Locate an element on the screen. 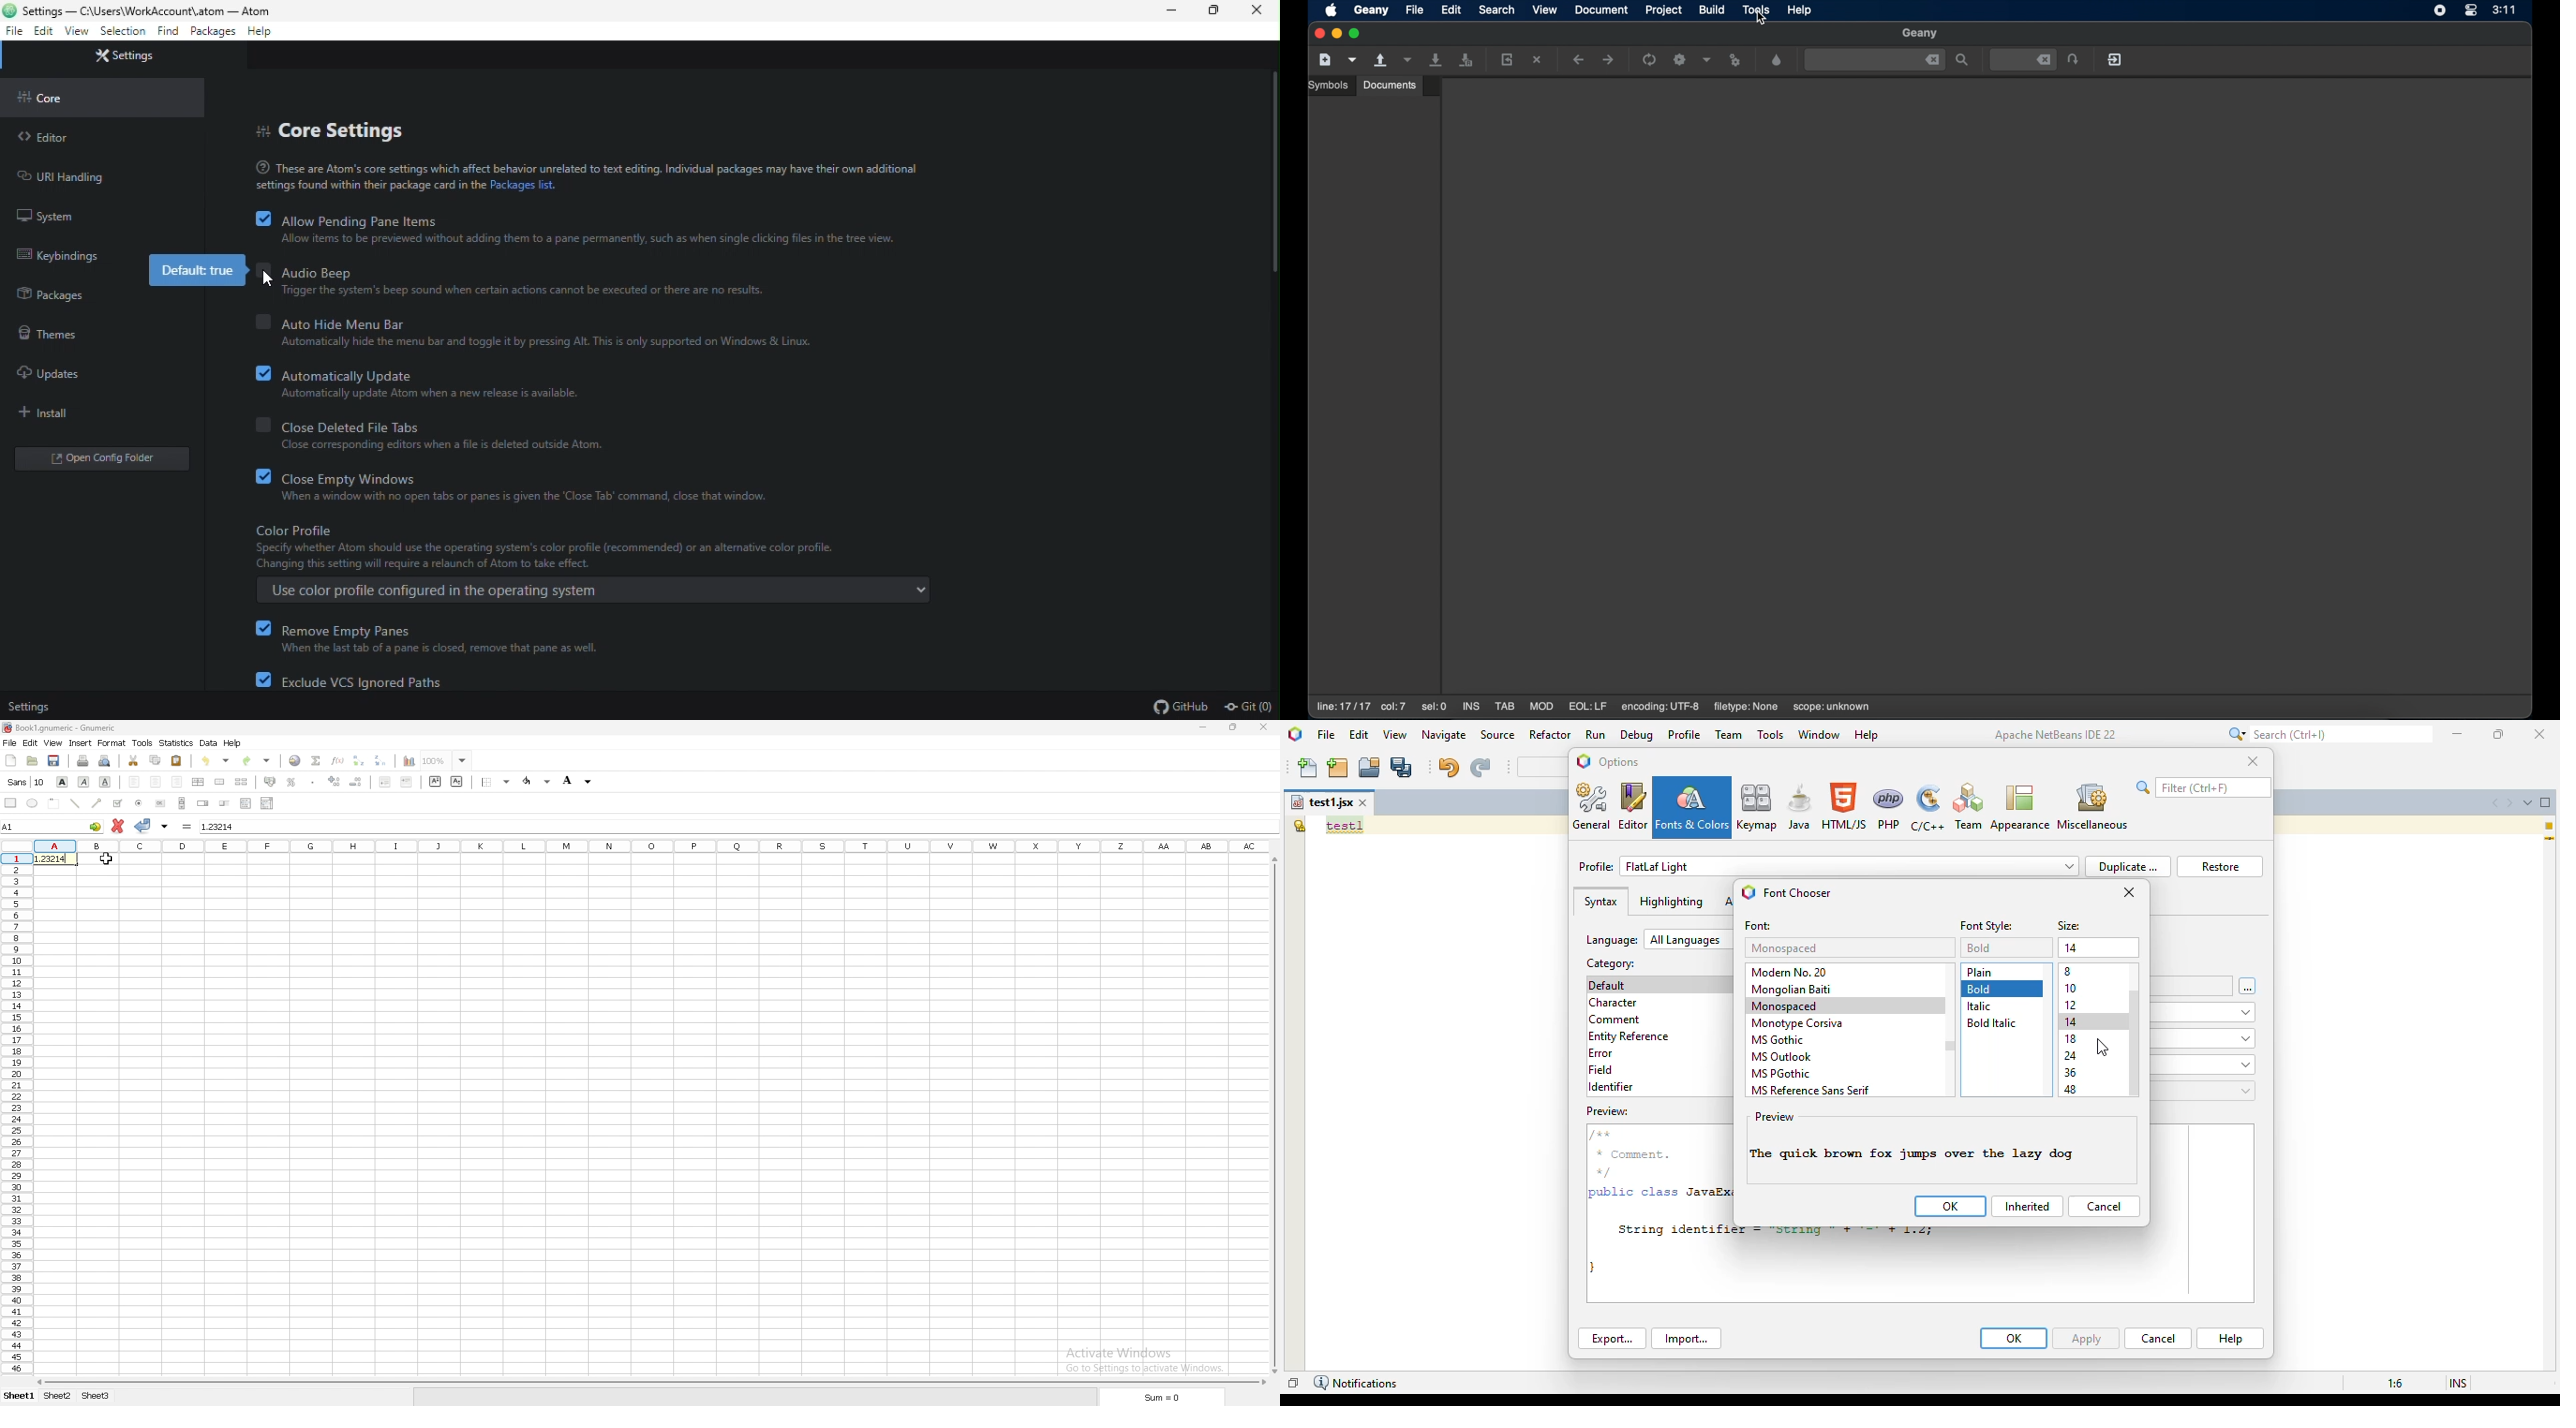 The width and height of the screenshot is (2576, 1428). centre is located at coordinates (155, 781).